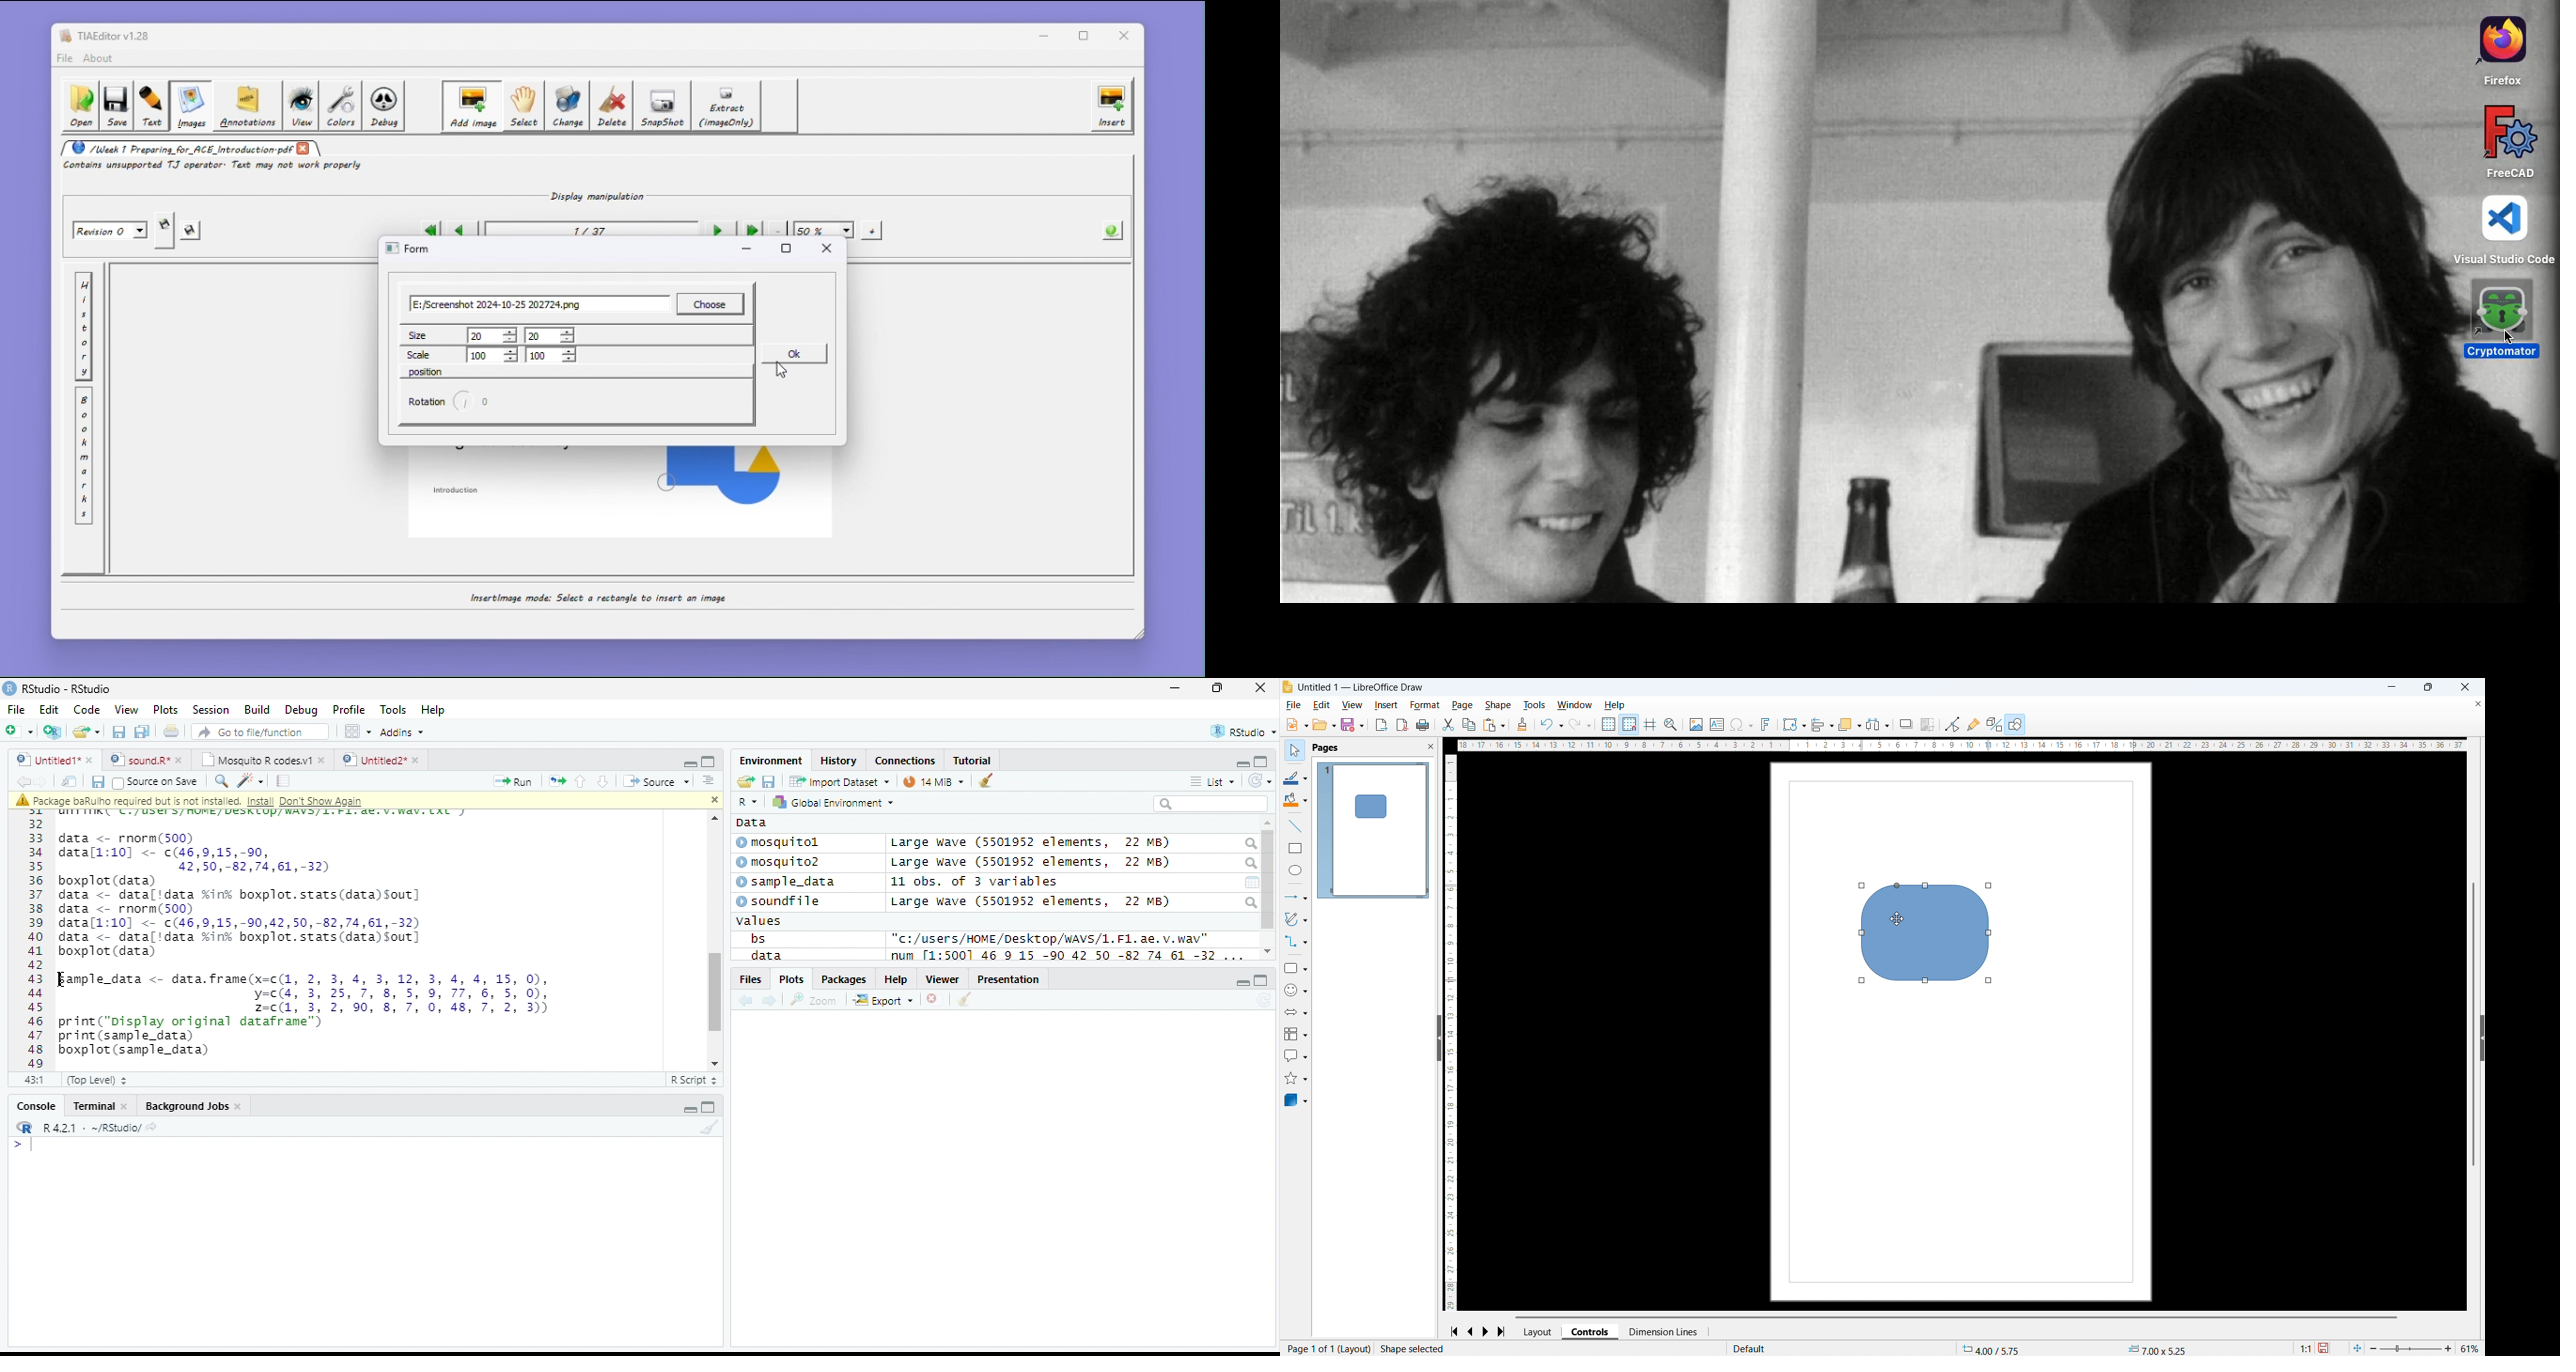  Describe the element at coordinates (35, 939) in the screenshot. I see `Numbering line` at that location.